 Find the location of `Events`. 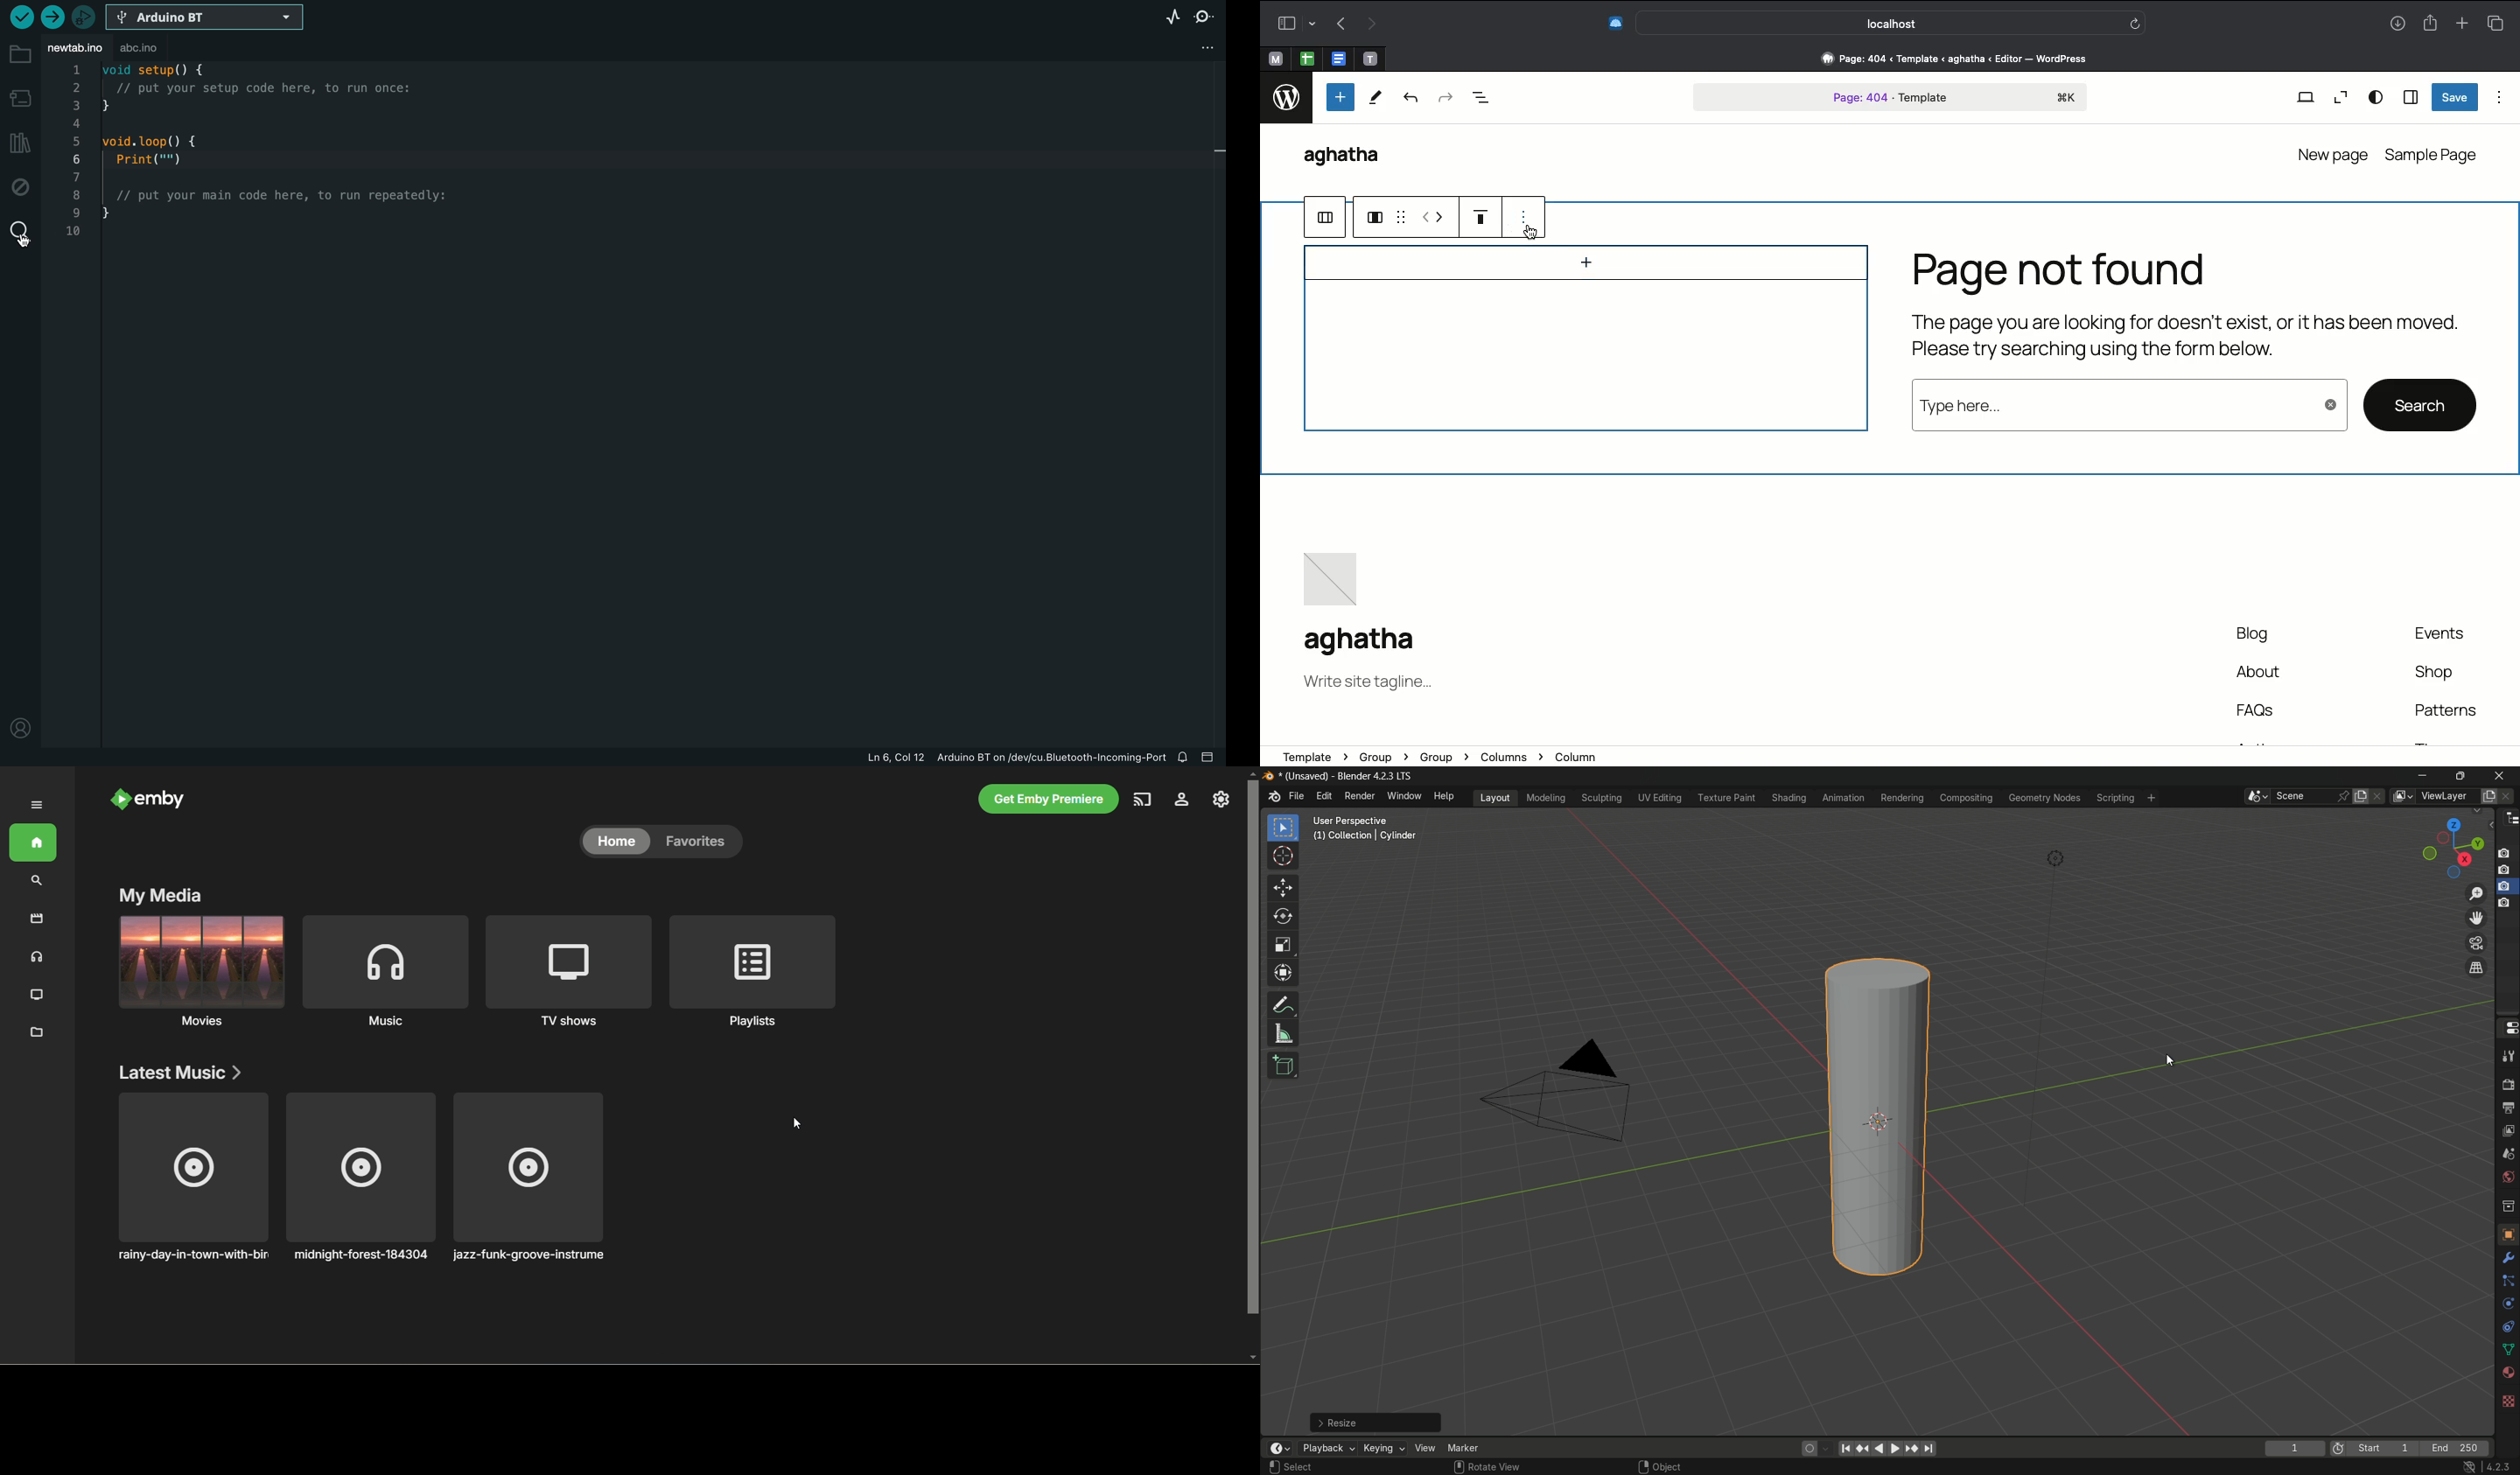

Events is located at coordinates (2448, 633).